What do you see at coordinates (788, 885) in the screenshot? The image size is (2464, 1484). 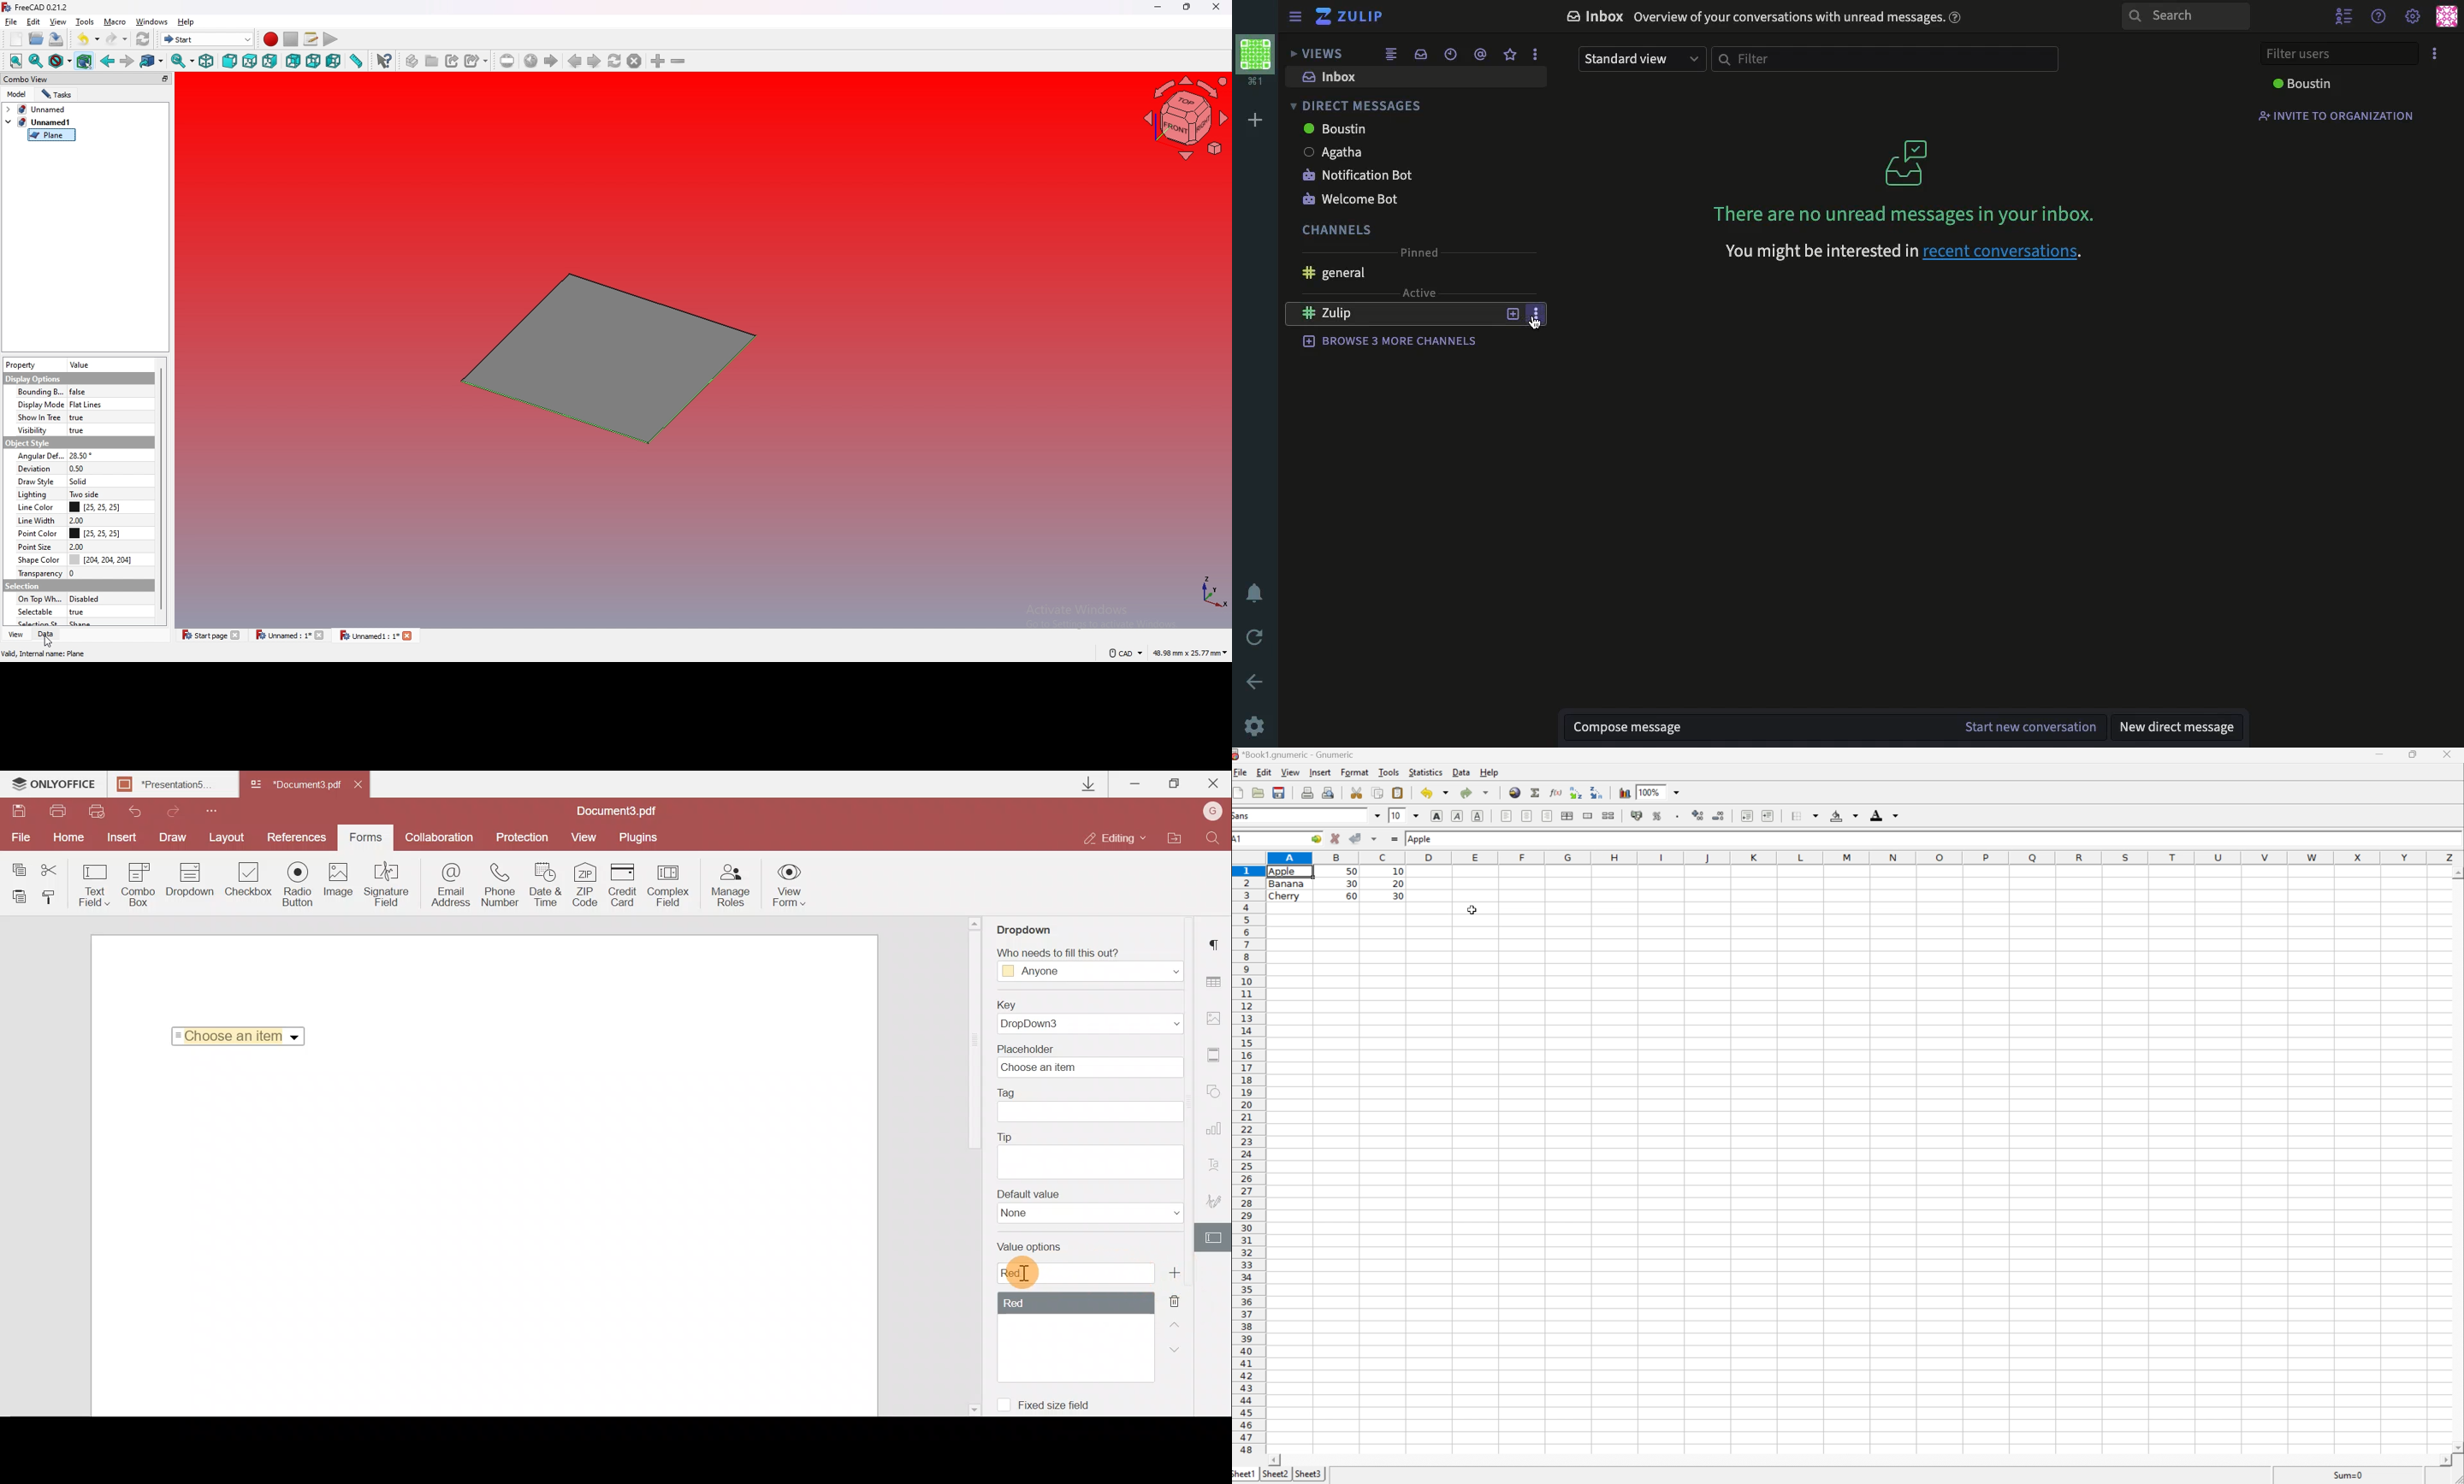 I see `View form` at bounding box center [788, 885].